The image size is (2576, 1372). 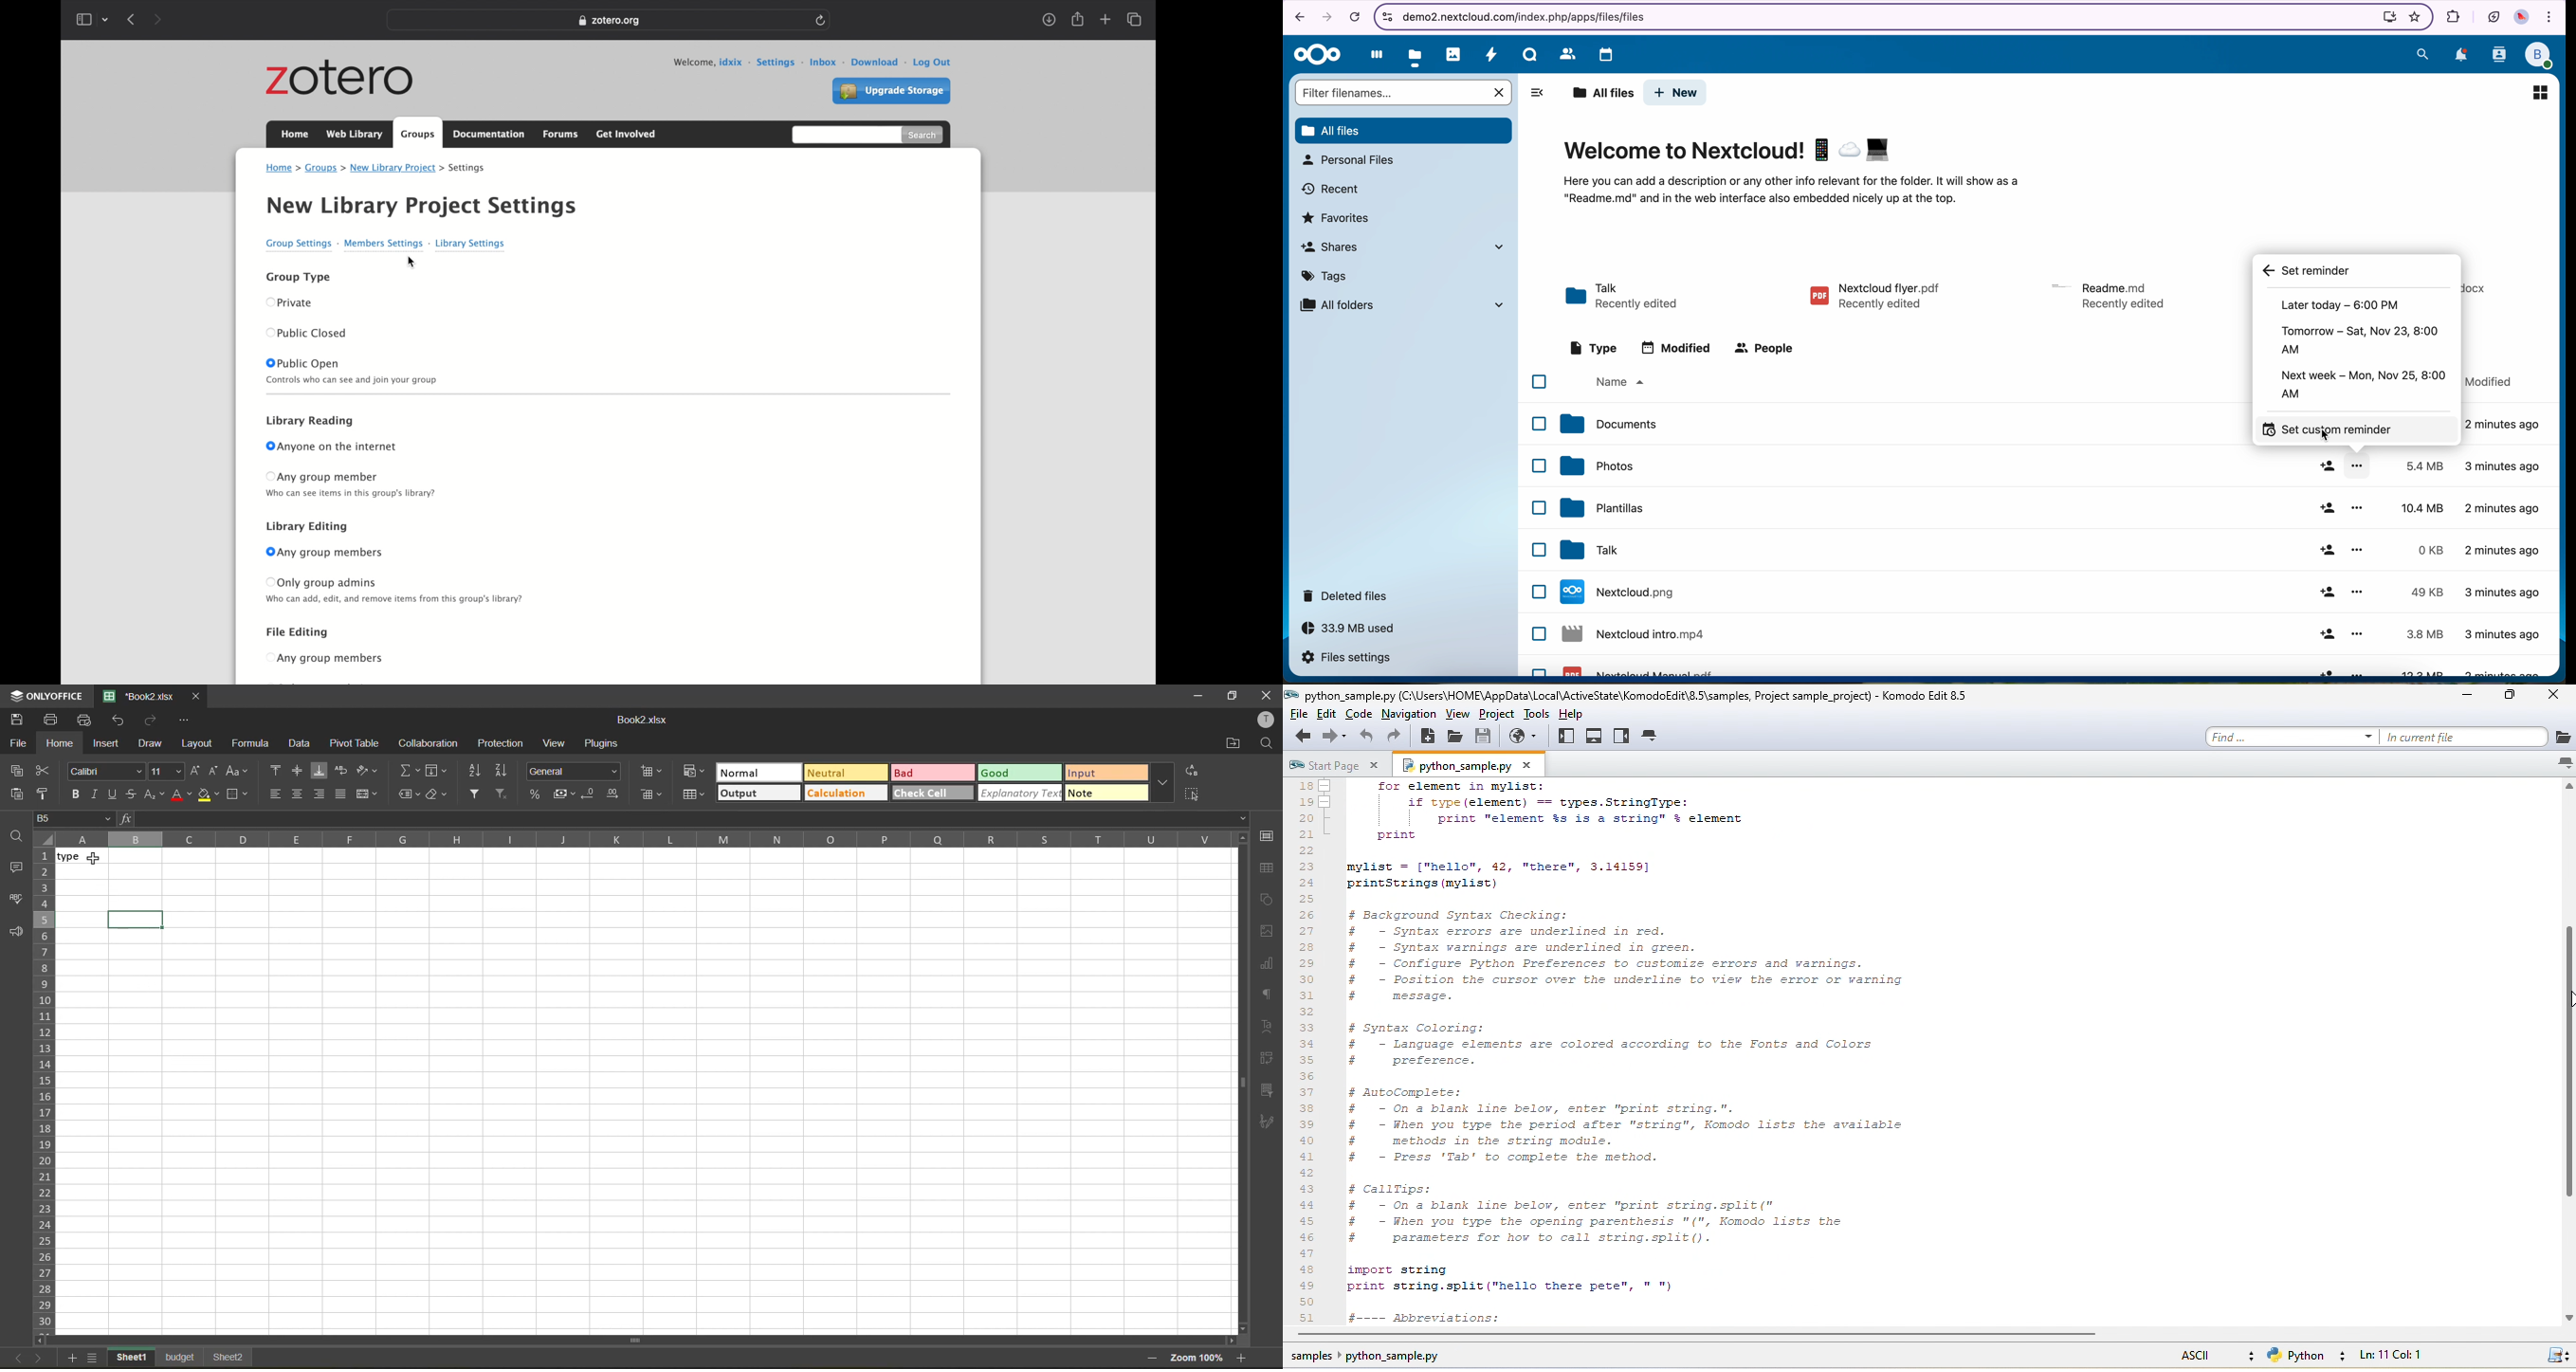 What do you see at coordinates (1235, 695) in the screenshot?
I see `maximize` at bounding box center [1235, 695].